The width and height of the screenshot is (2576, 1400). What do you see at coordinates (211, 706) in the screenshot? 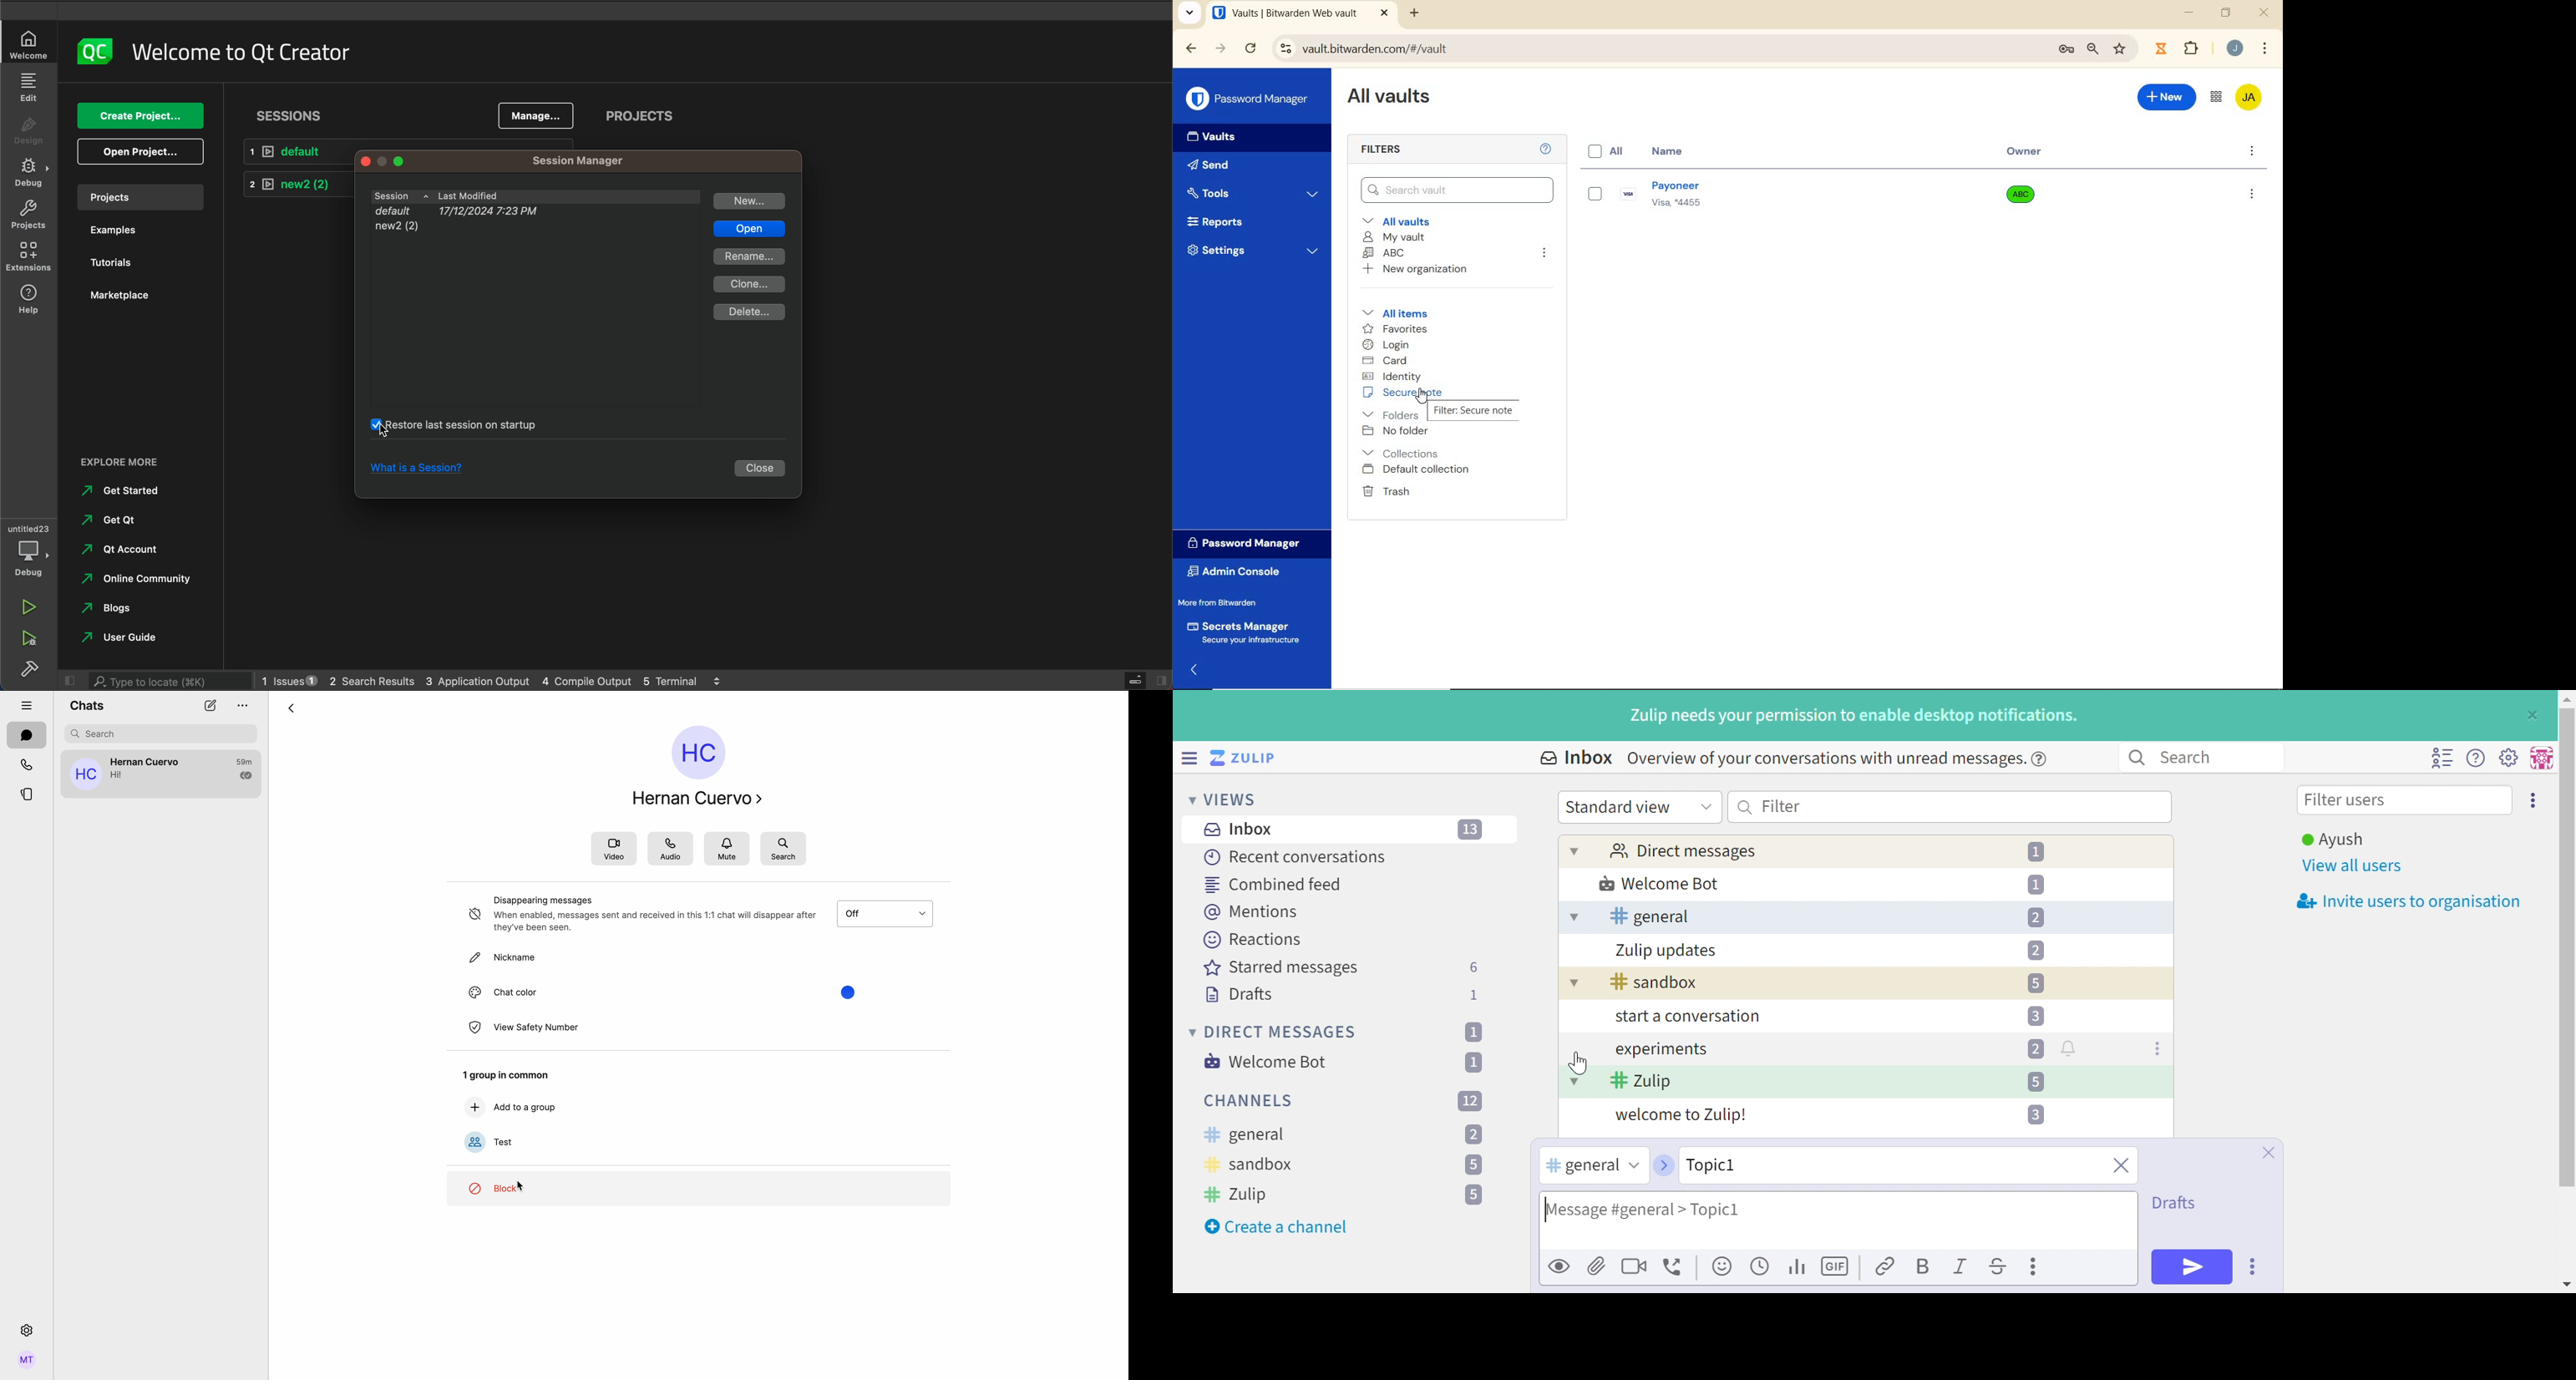
I see `new chat` at bounding box center [211, 706].